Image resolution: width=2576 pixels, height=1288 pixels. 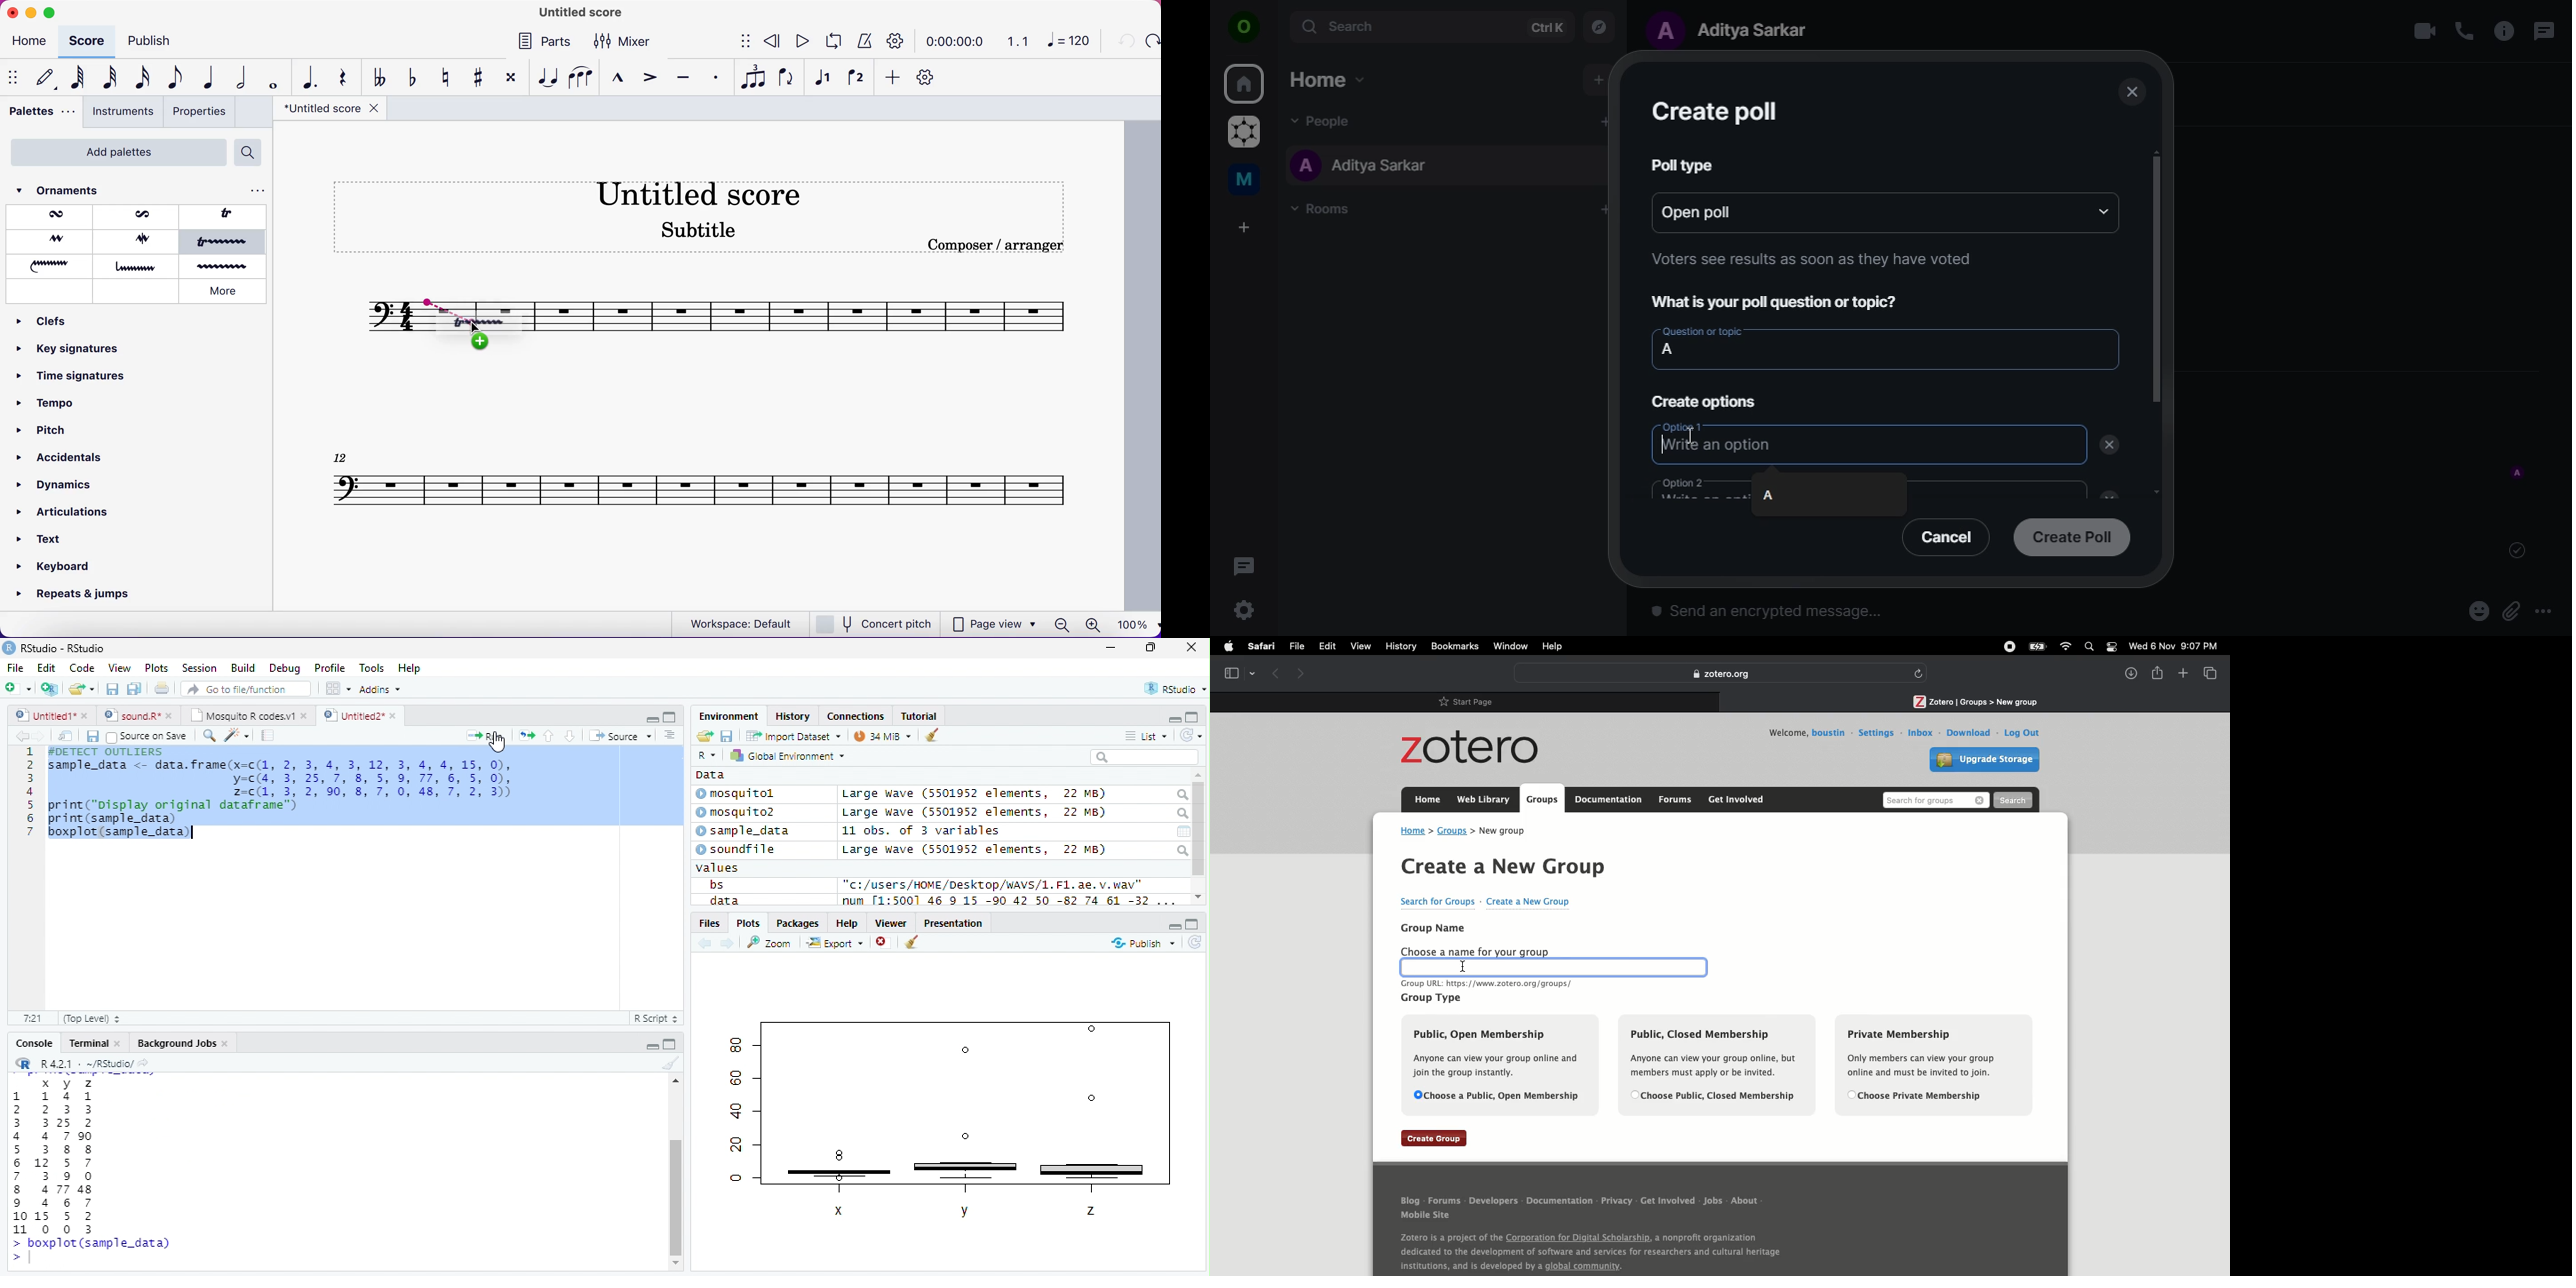 What do you see at coordinates (1507, 830) in the screenshot?
I see `New group` at bounding box center [1507, 830].